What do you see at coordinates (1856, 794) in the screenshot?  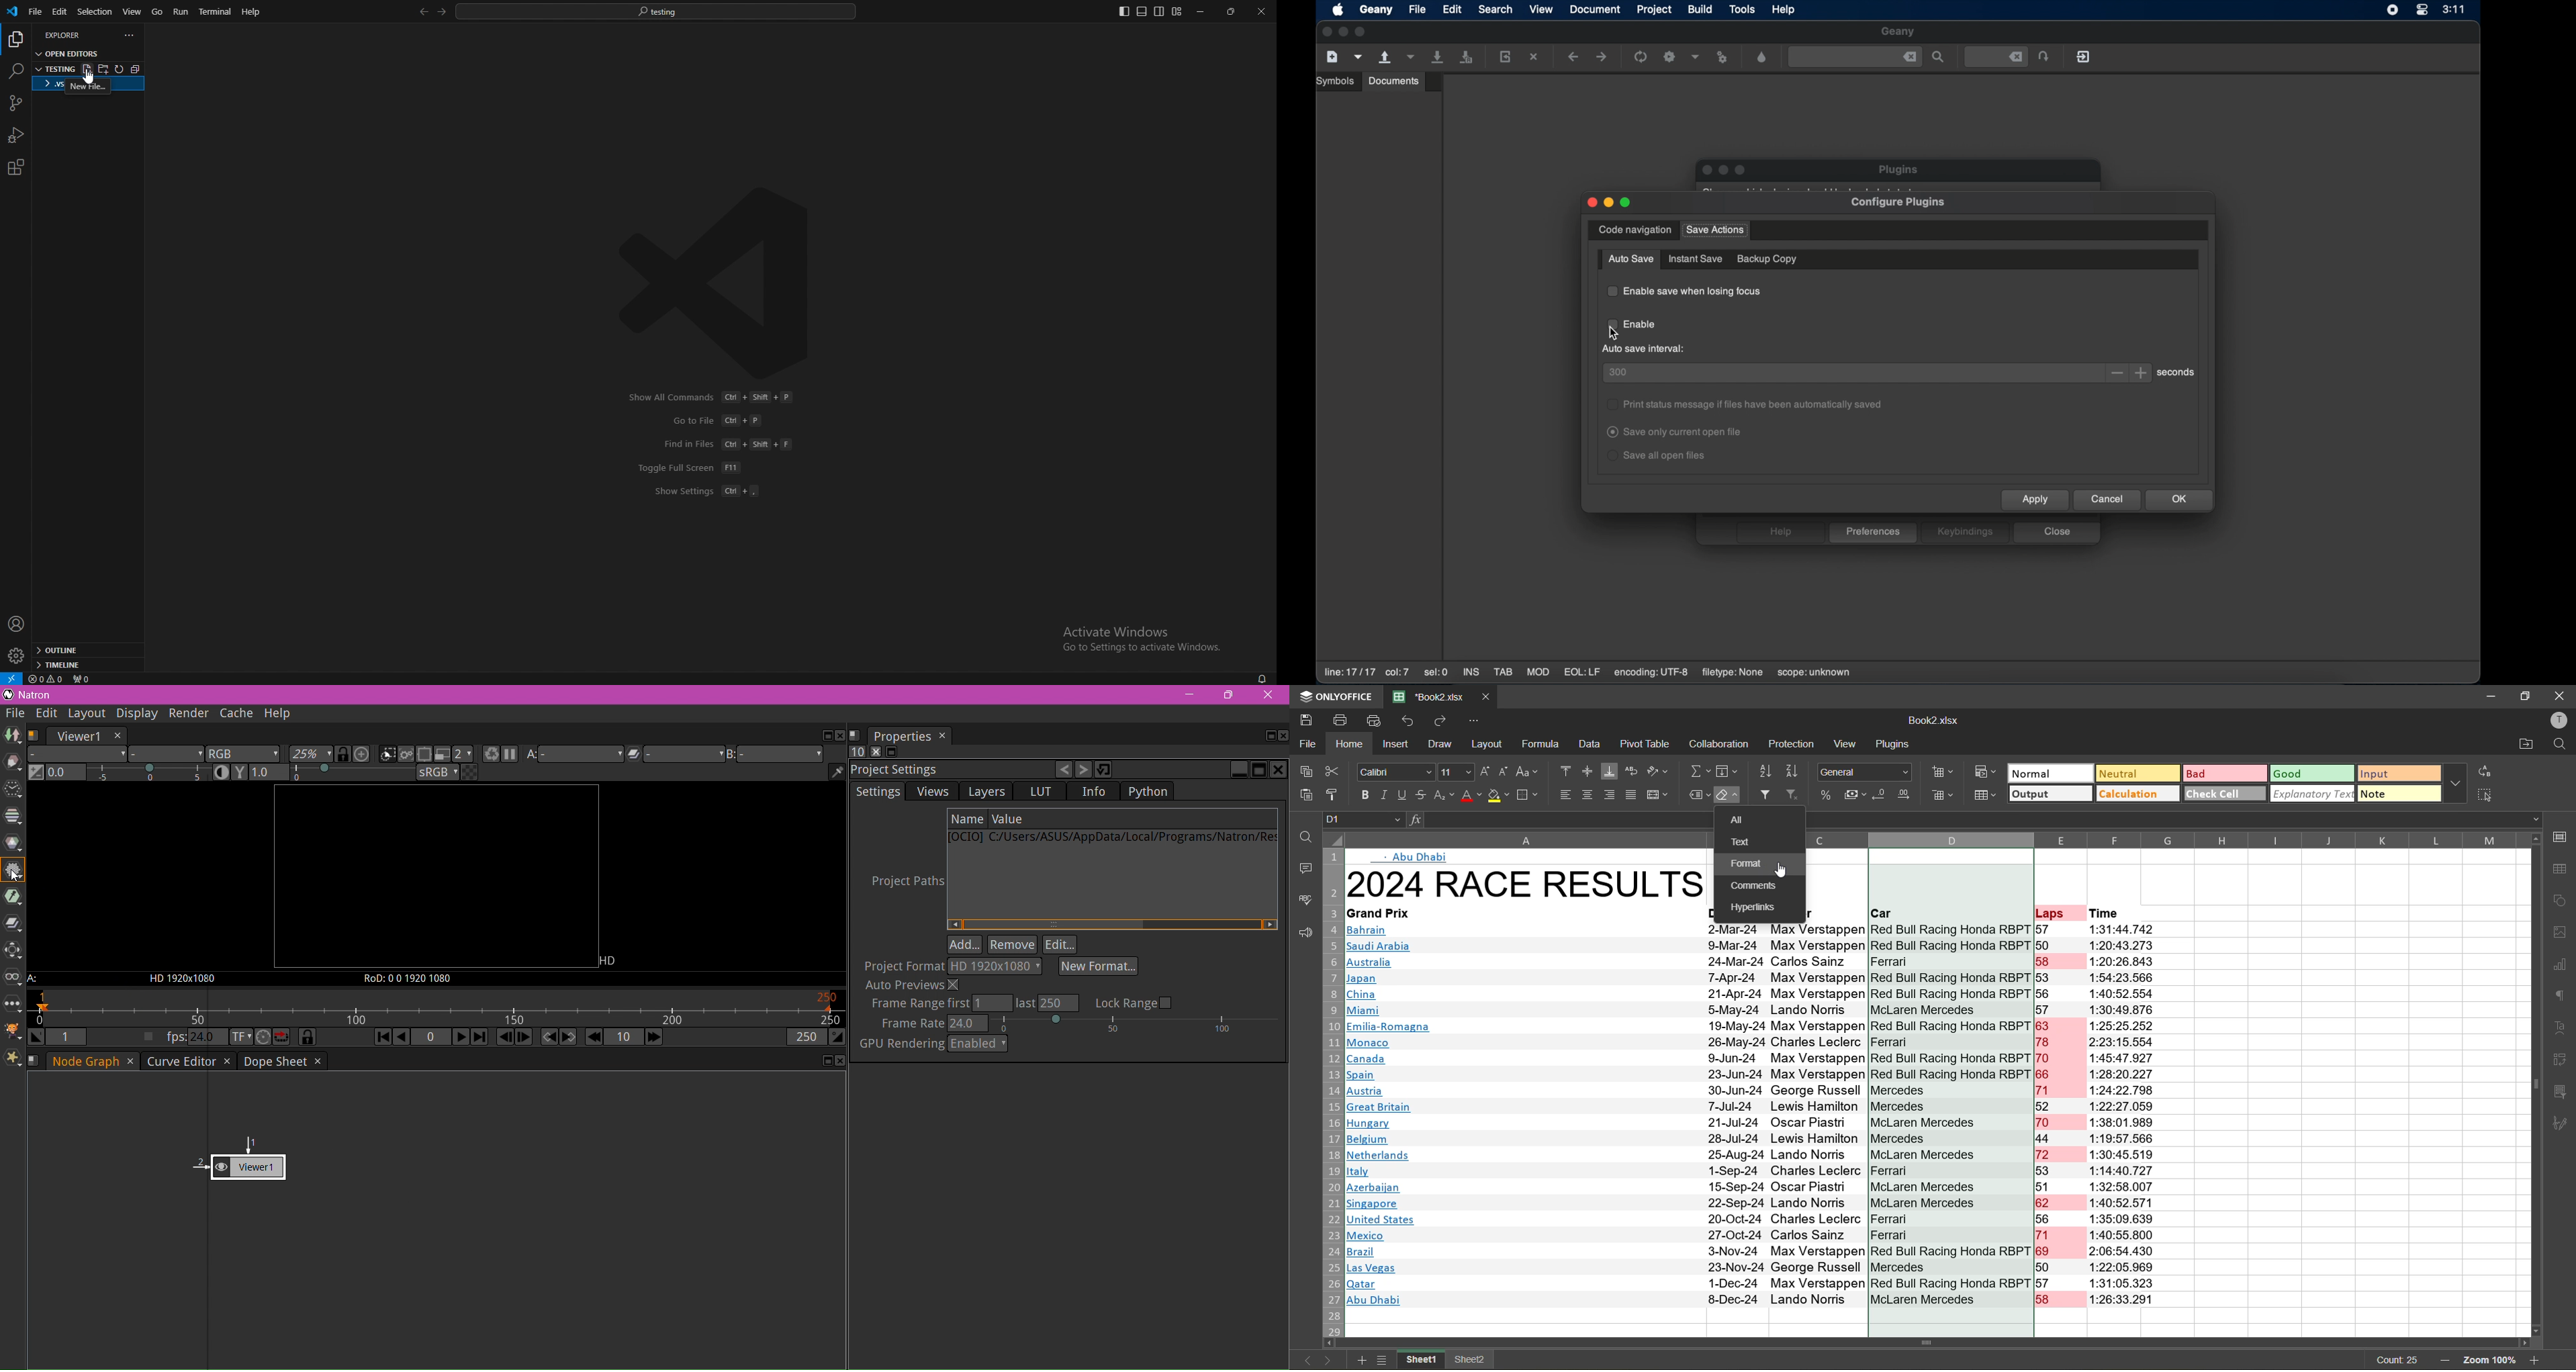 I see `accounting` at bounding box center [1856, 794].